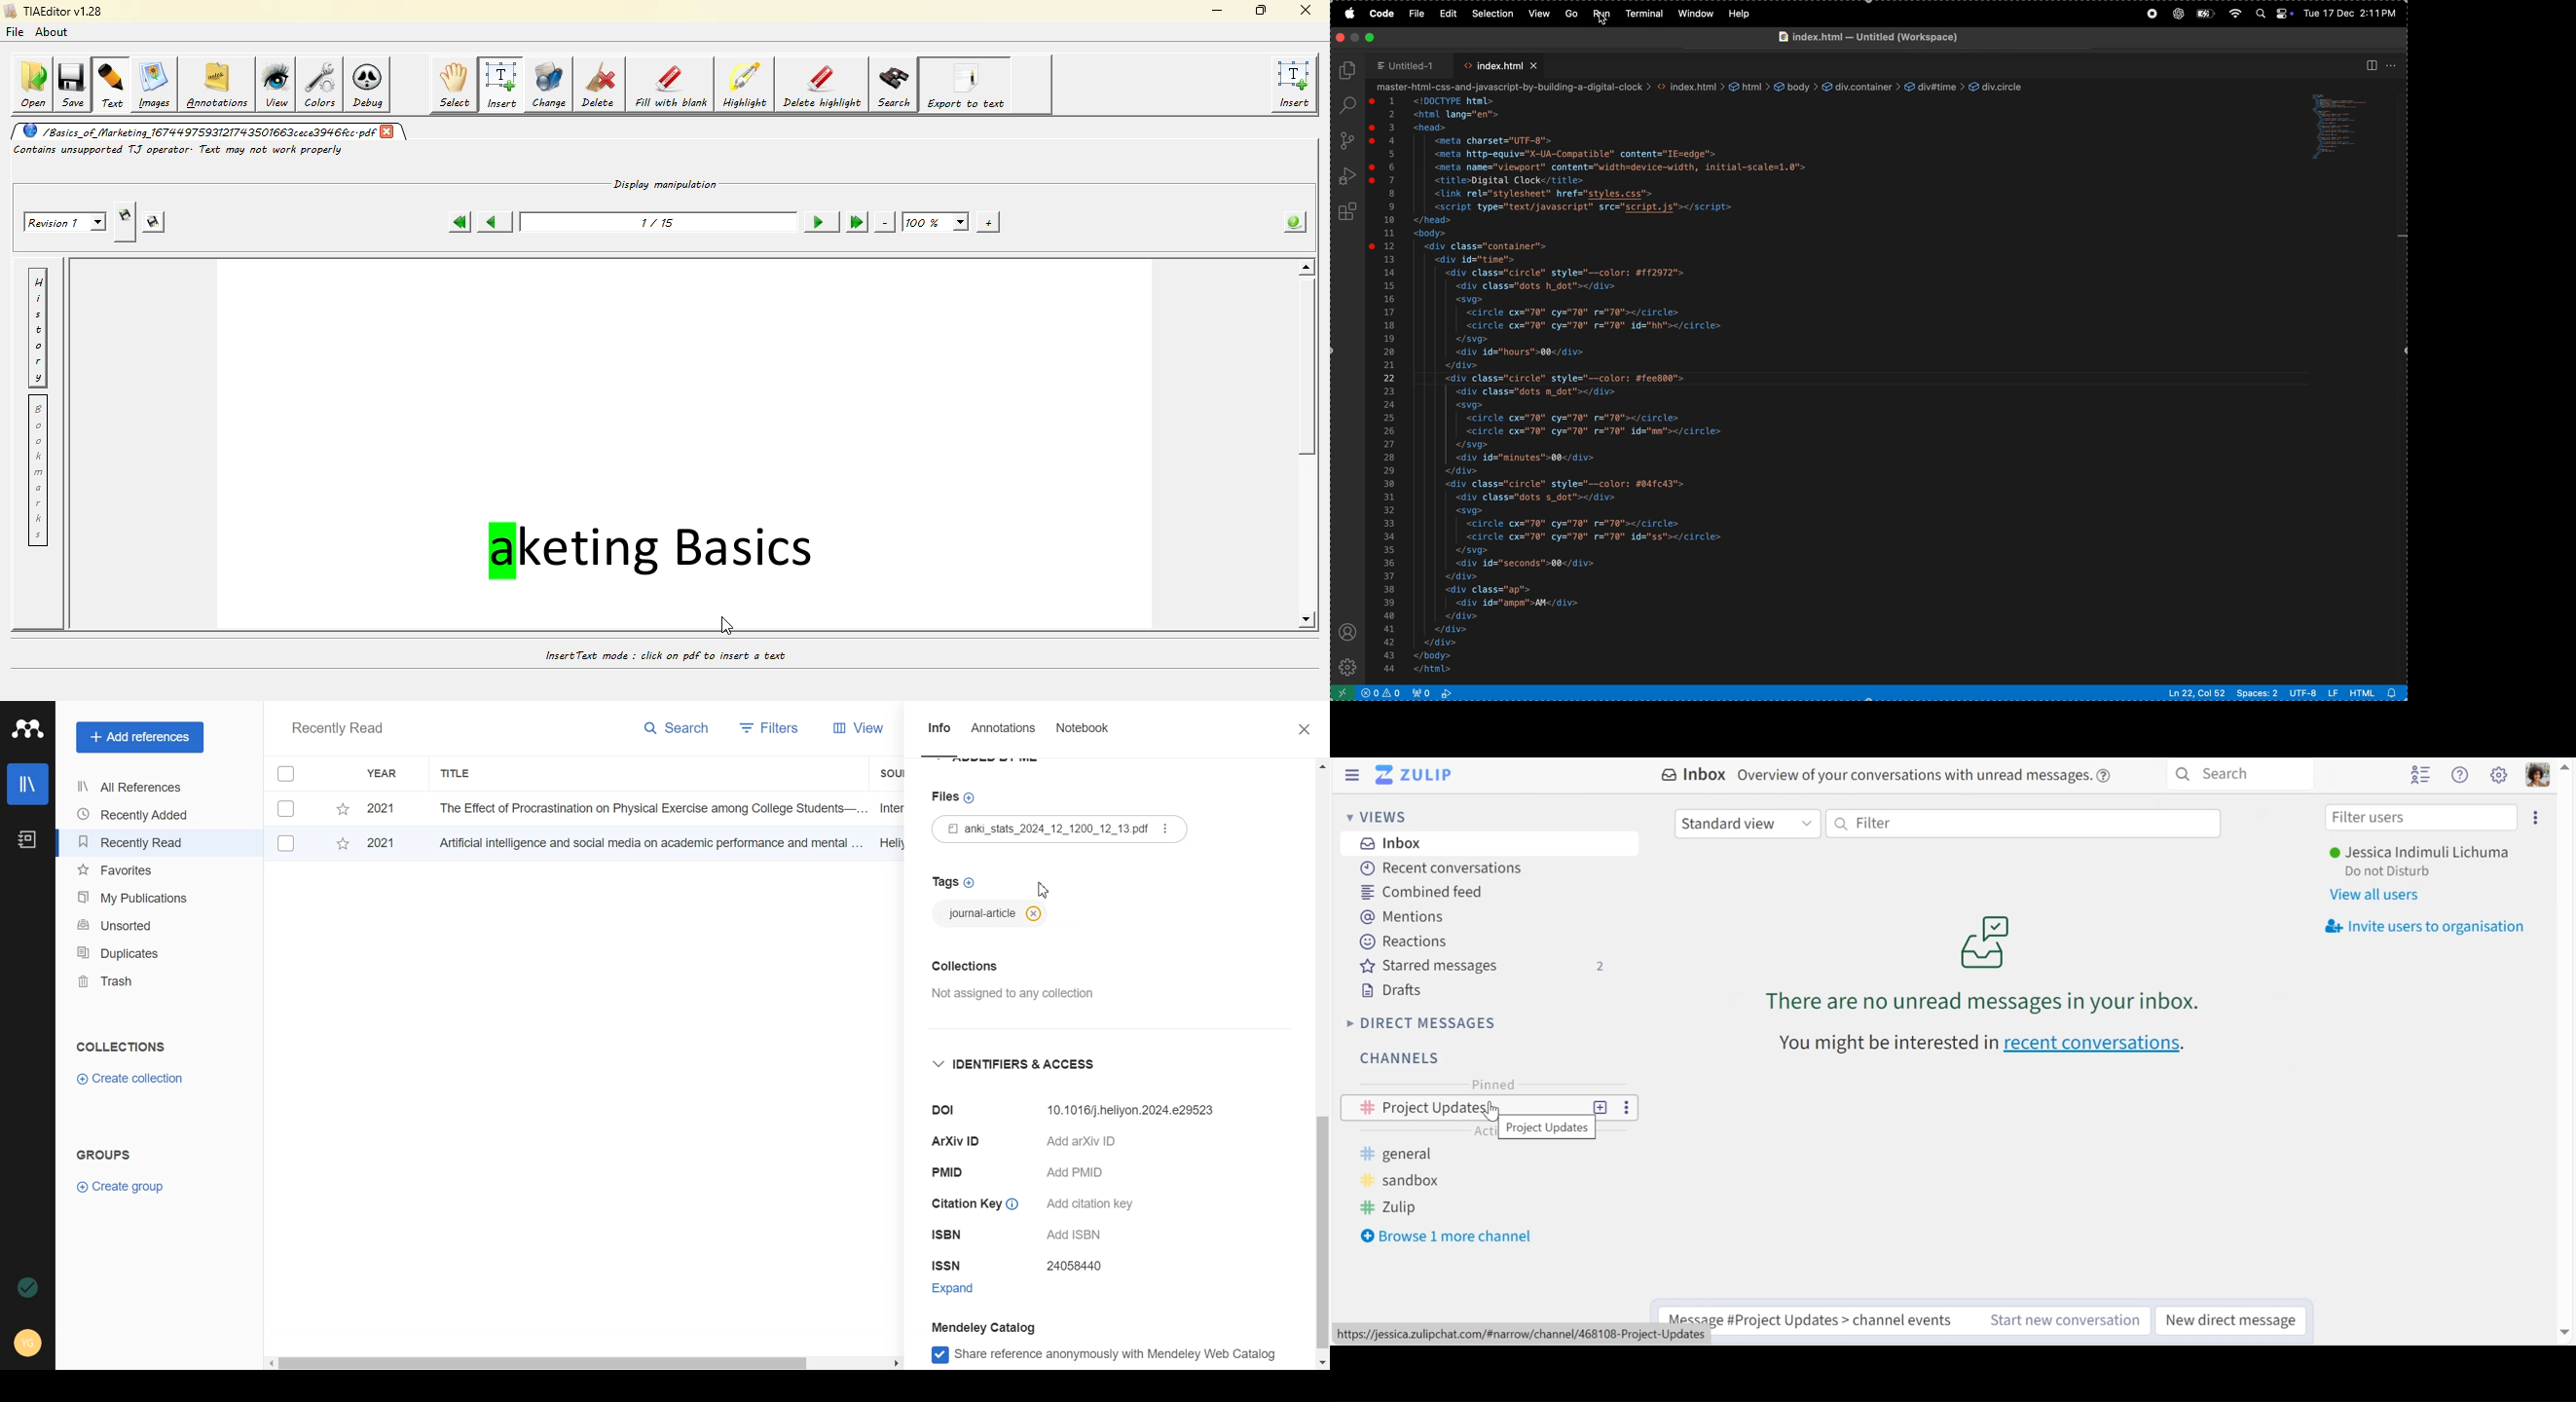 The width and height of the screenshot is (2576, 1428). Describe the element at coordinates (764, 729) in the screenshot. I see `Filters` at that location.